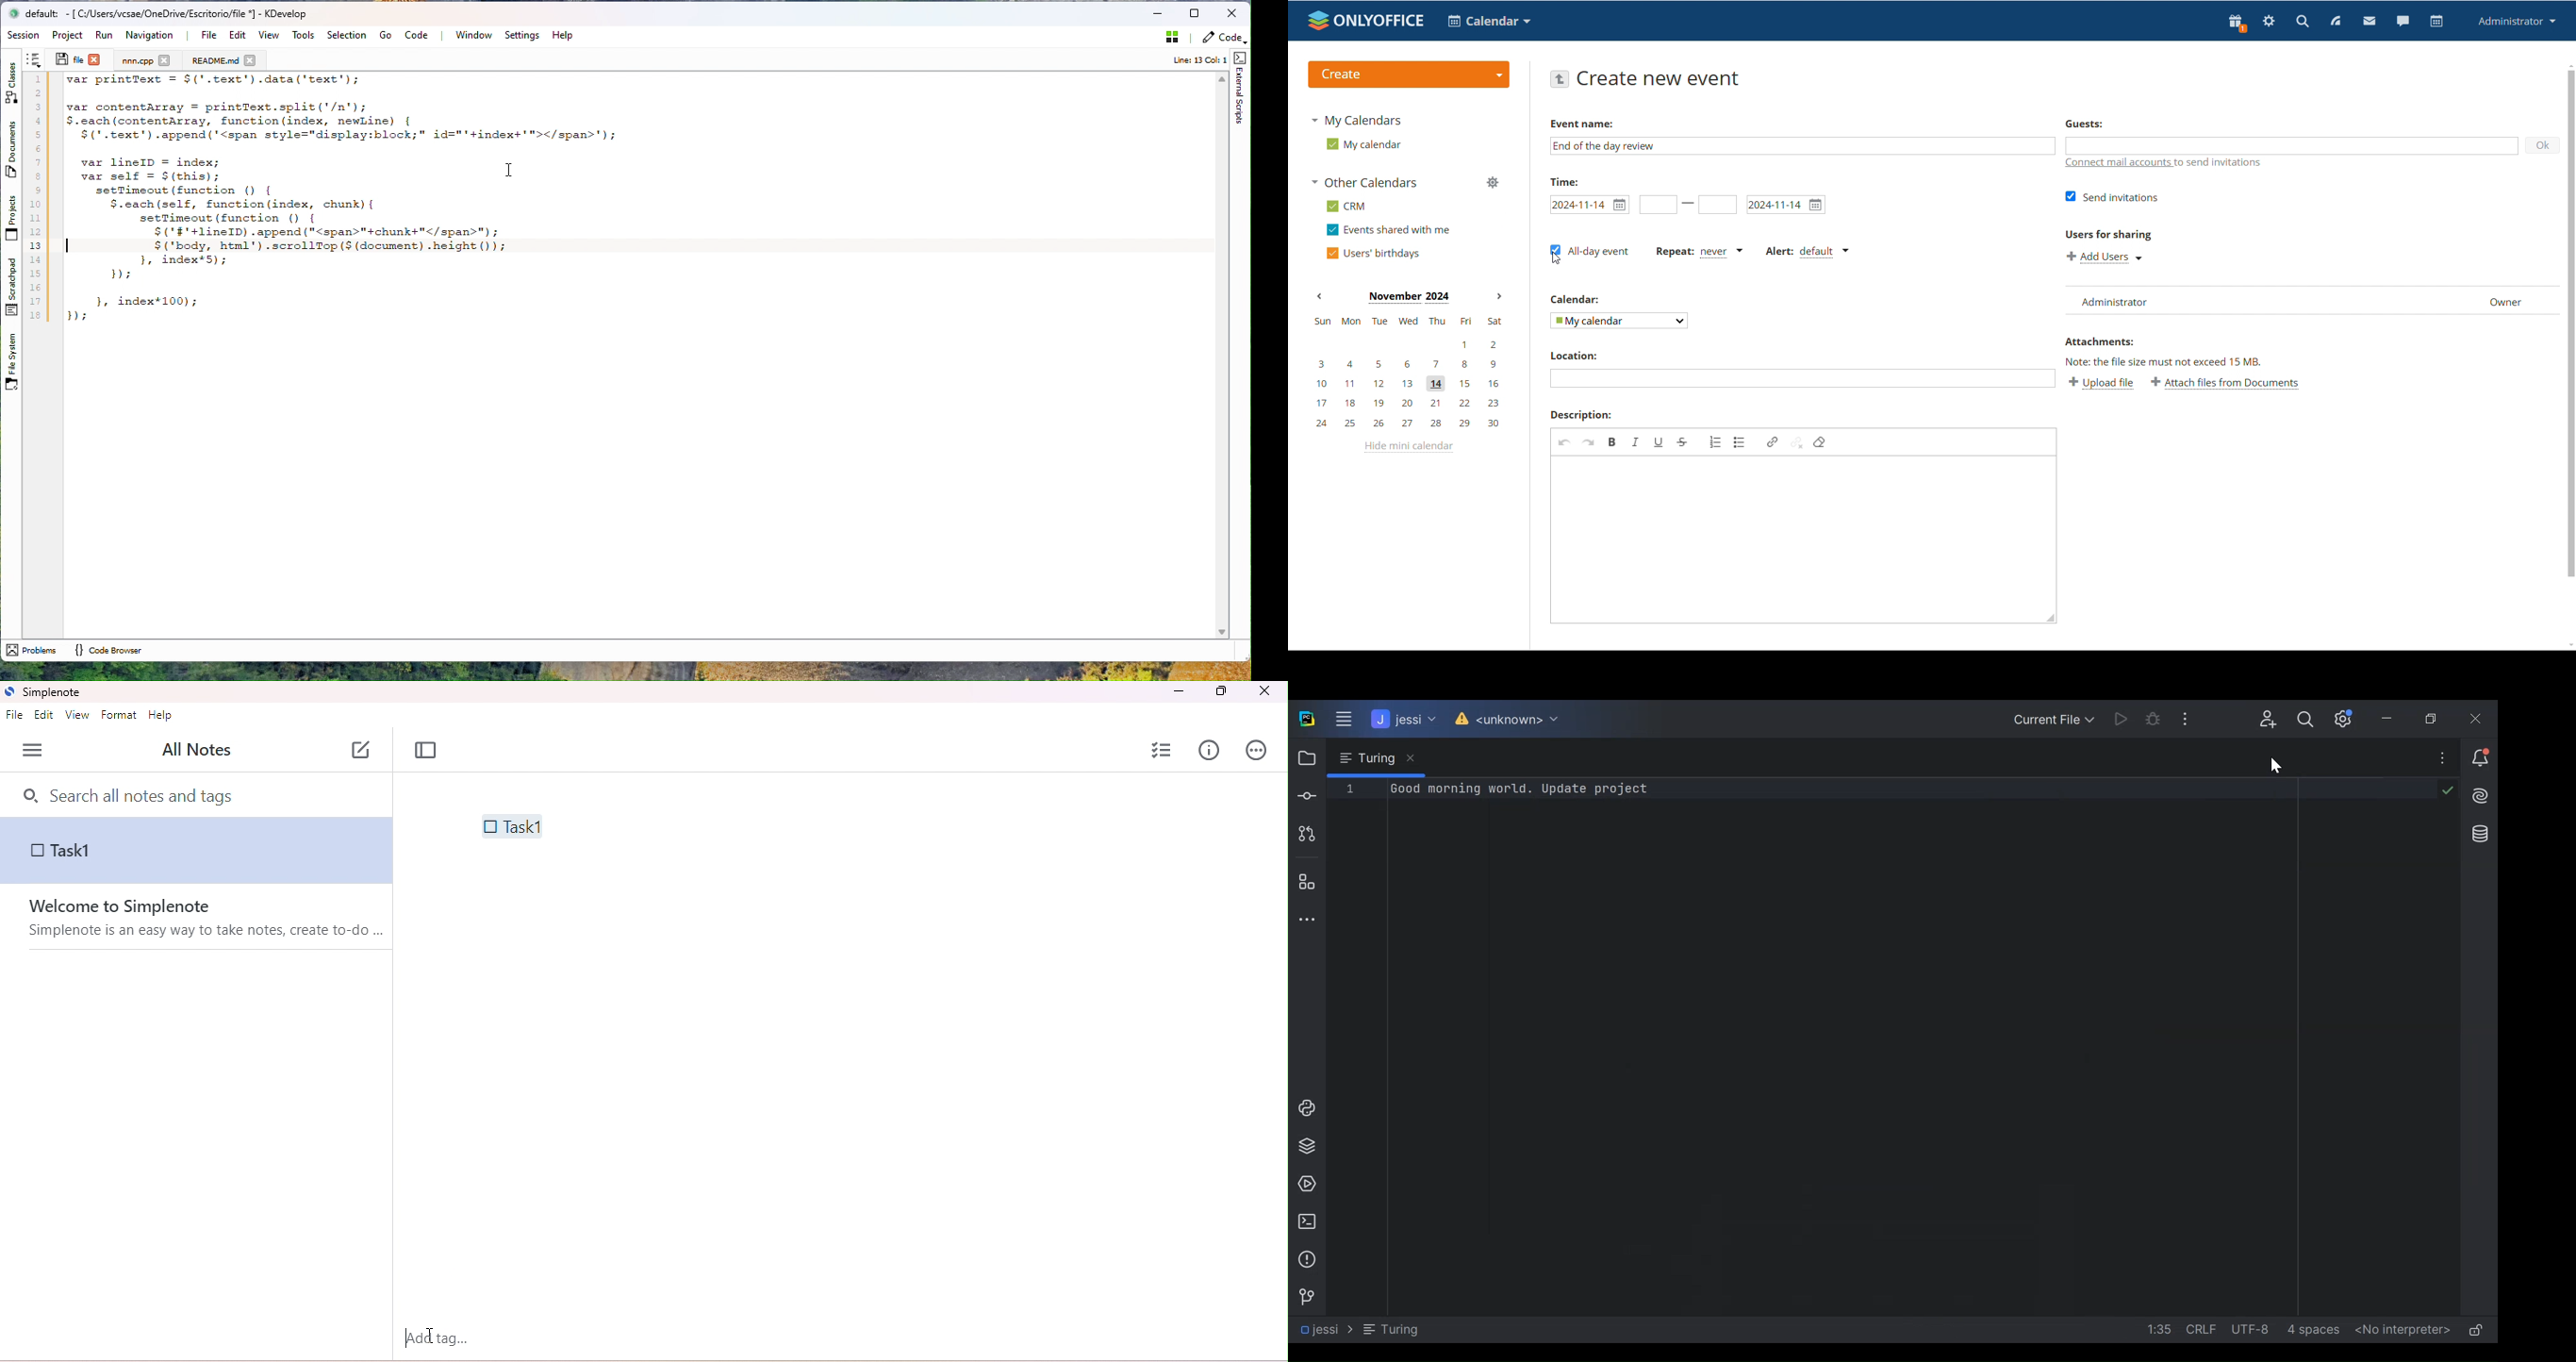 The width and height of the screenshot is (2576, 1372). I want to click on edit, so click(46, 717).